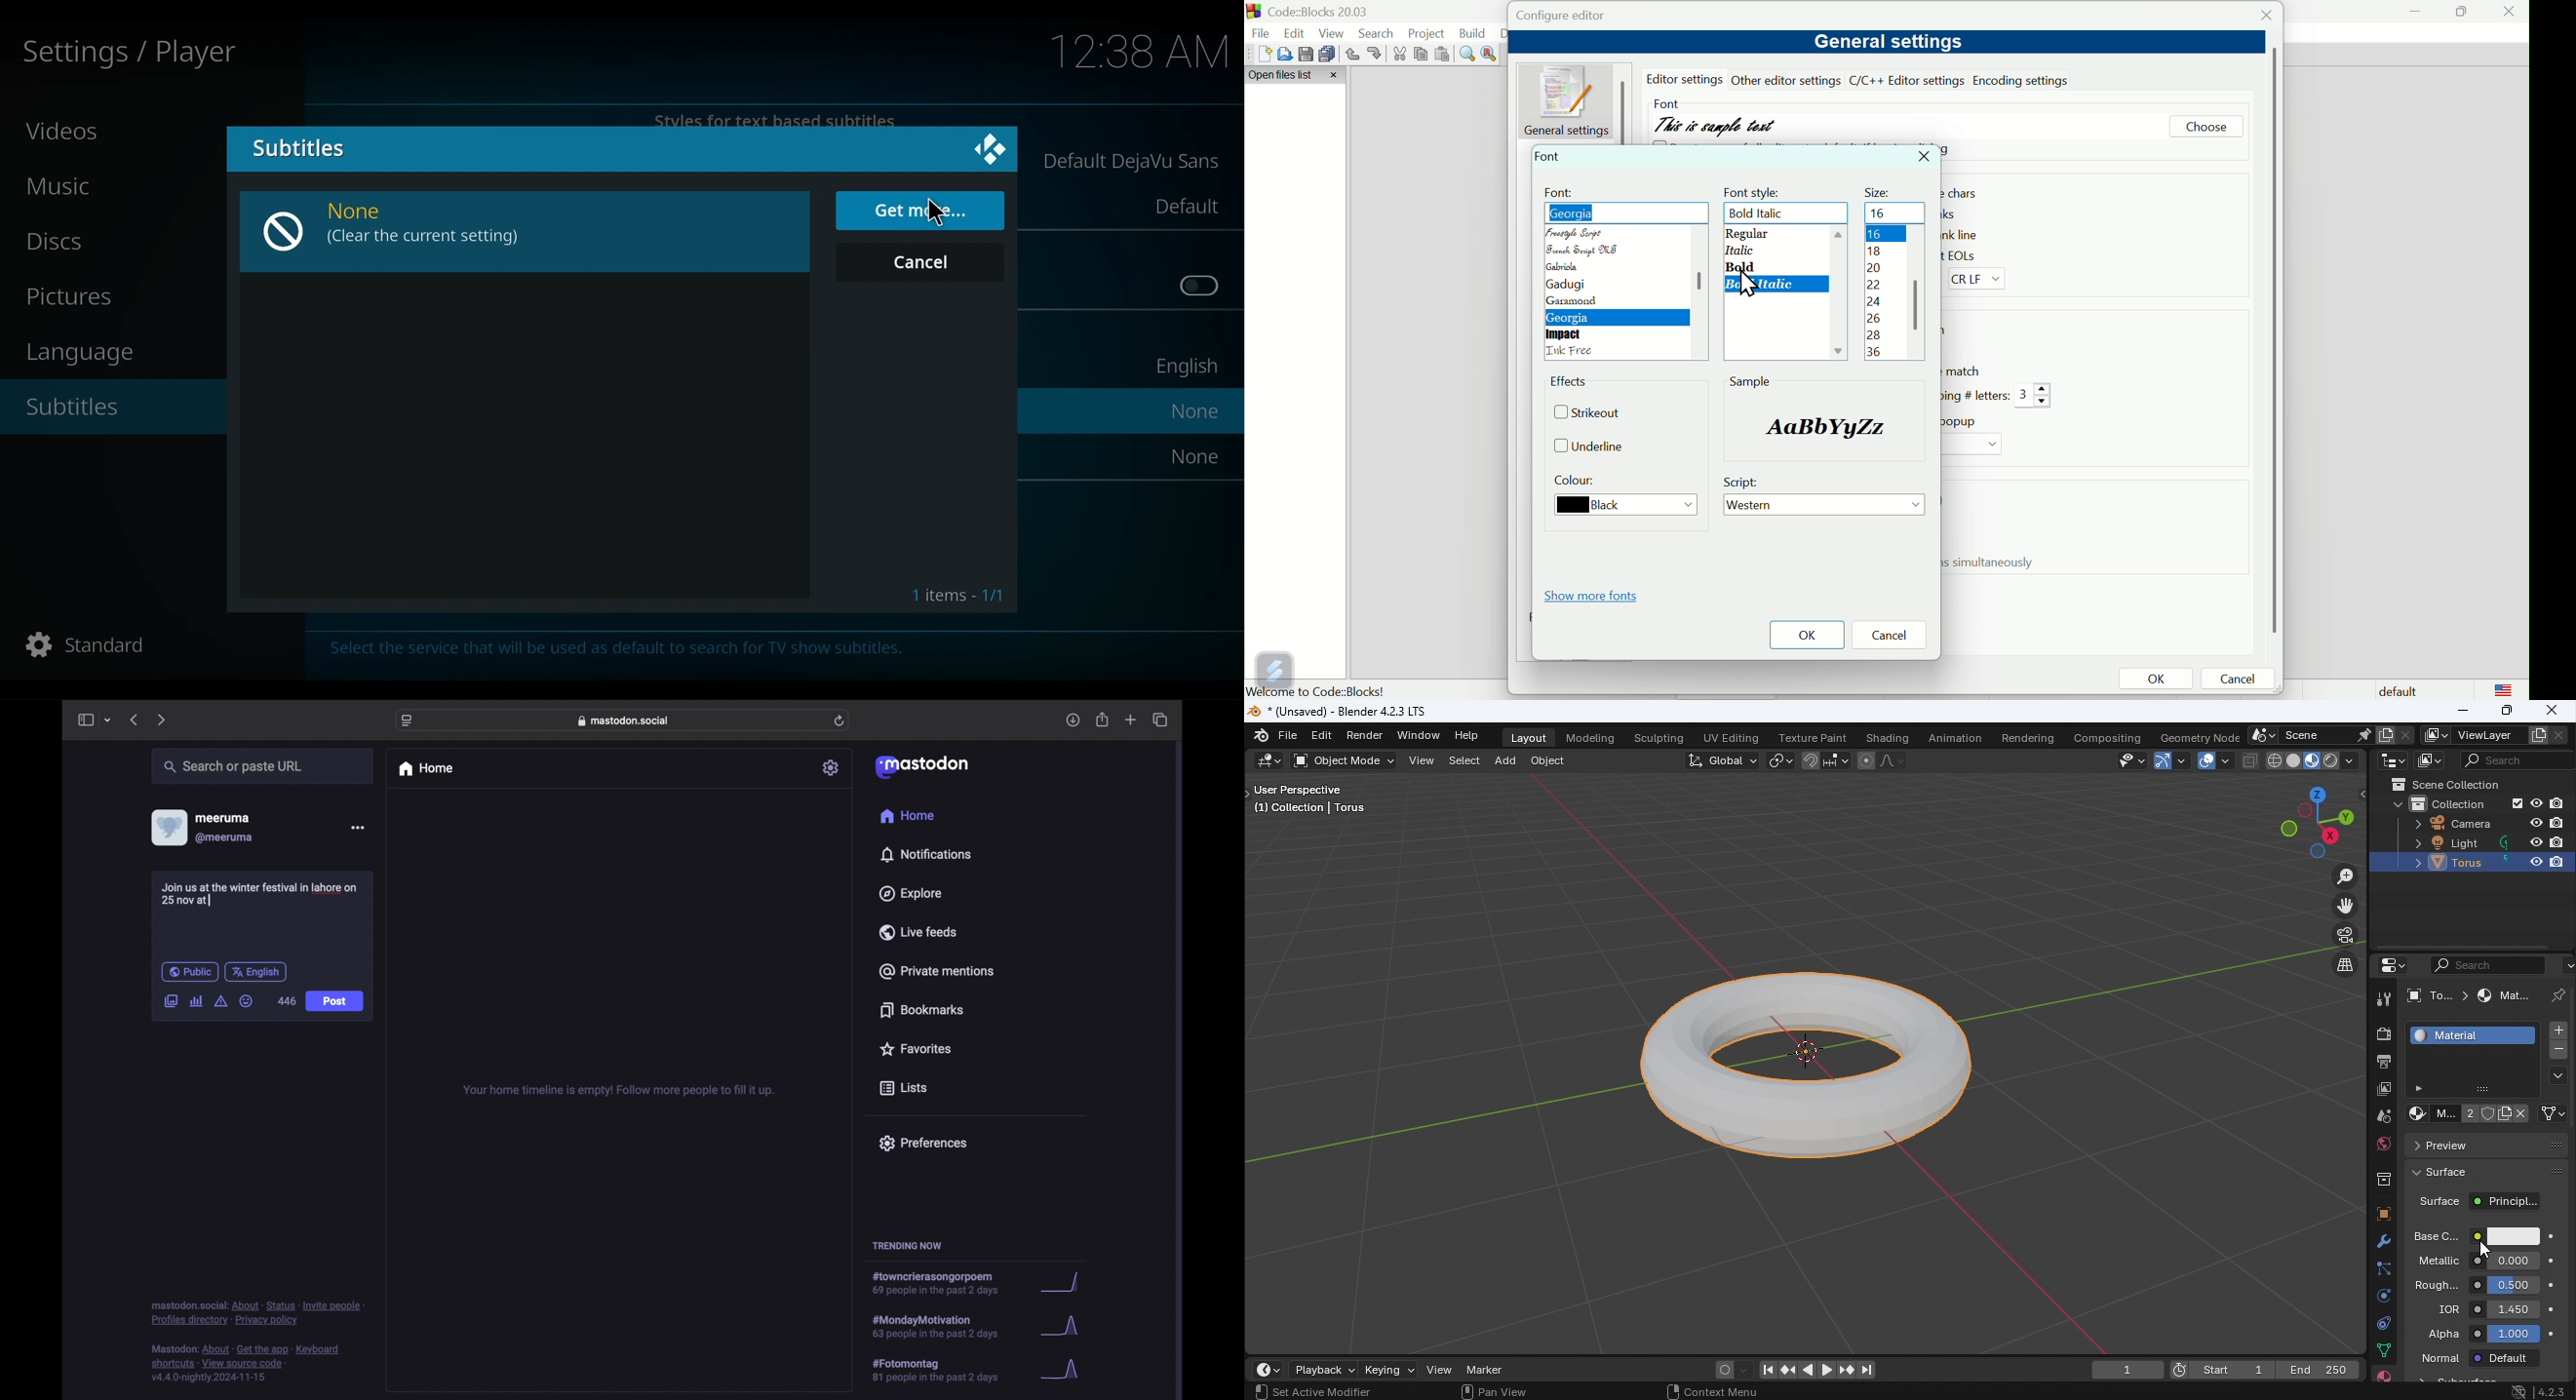 Image resolution: width=2576 pixels, height=1400 pixels. Describe the element at coordinates (2474, 1034) in the screenshot. I see `Material` at that location.